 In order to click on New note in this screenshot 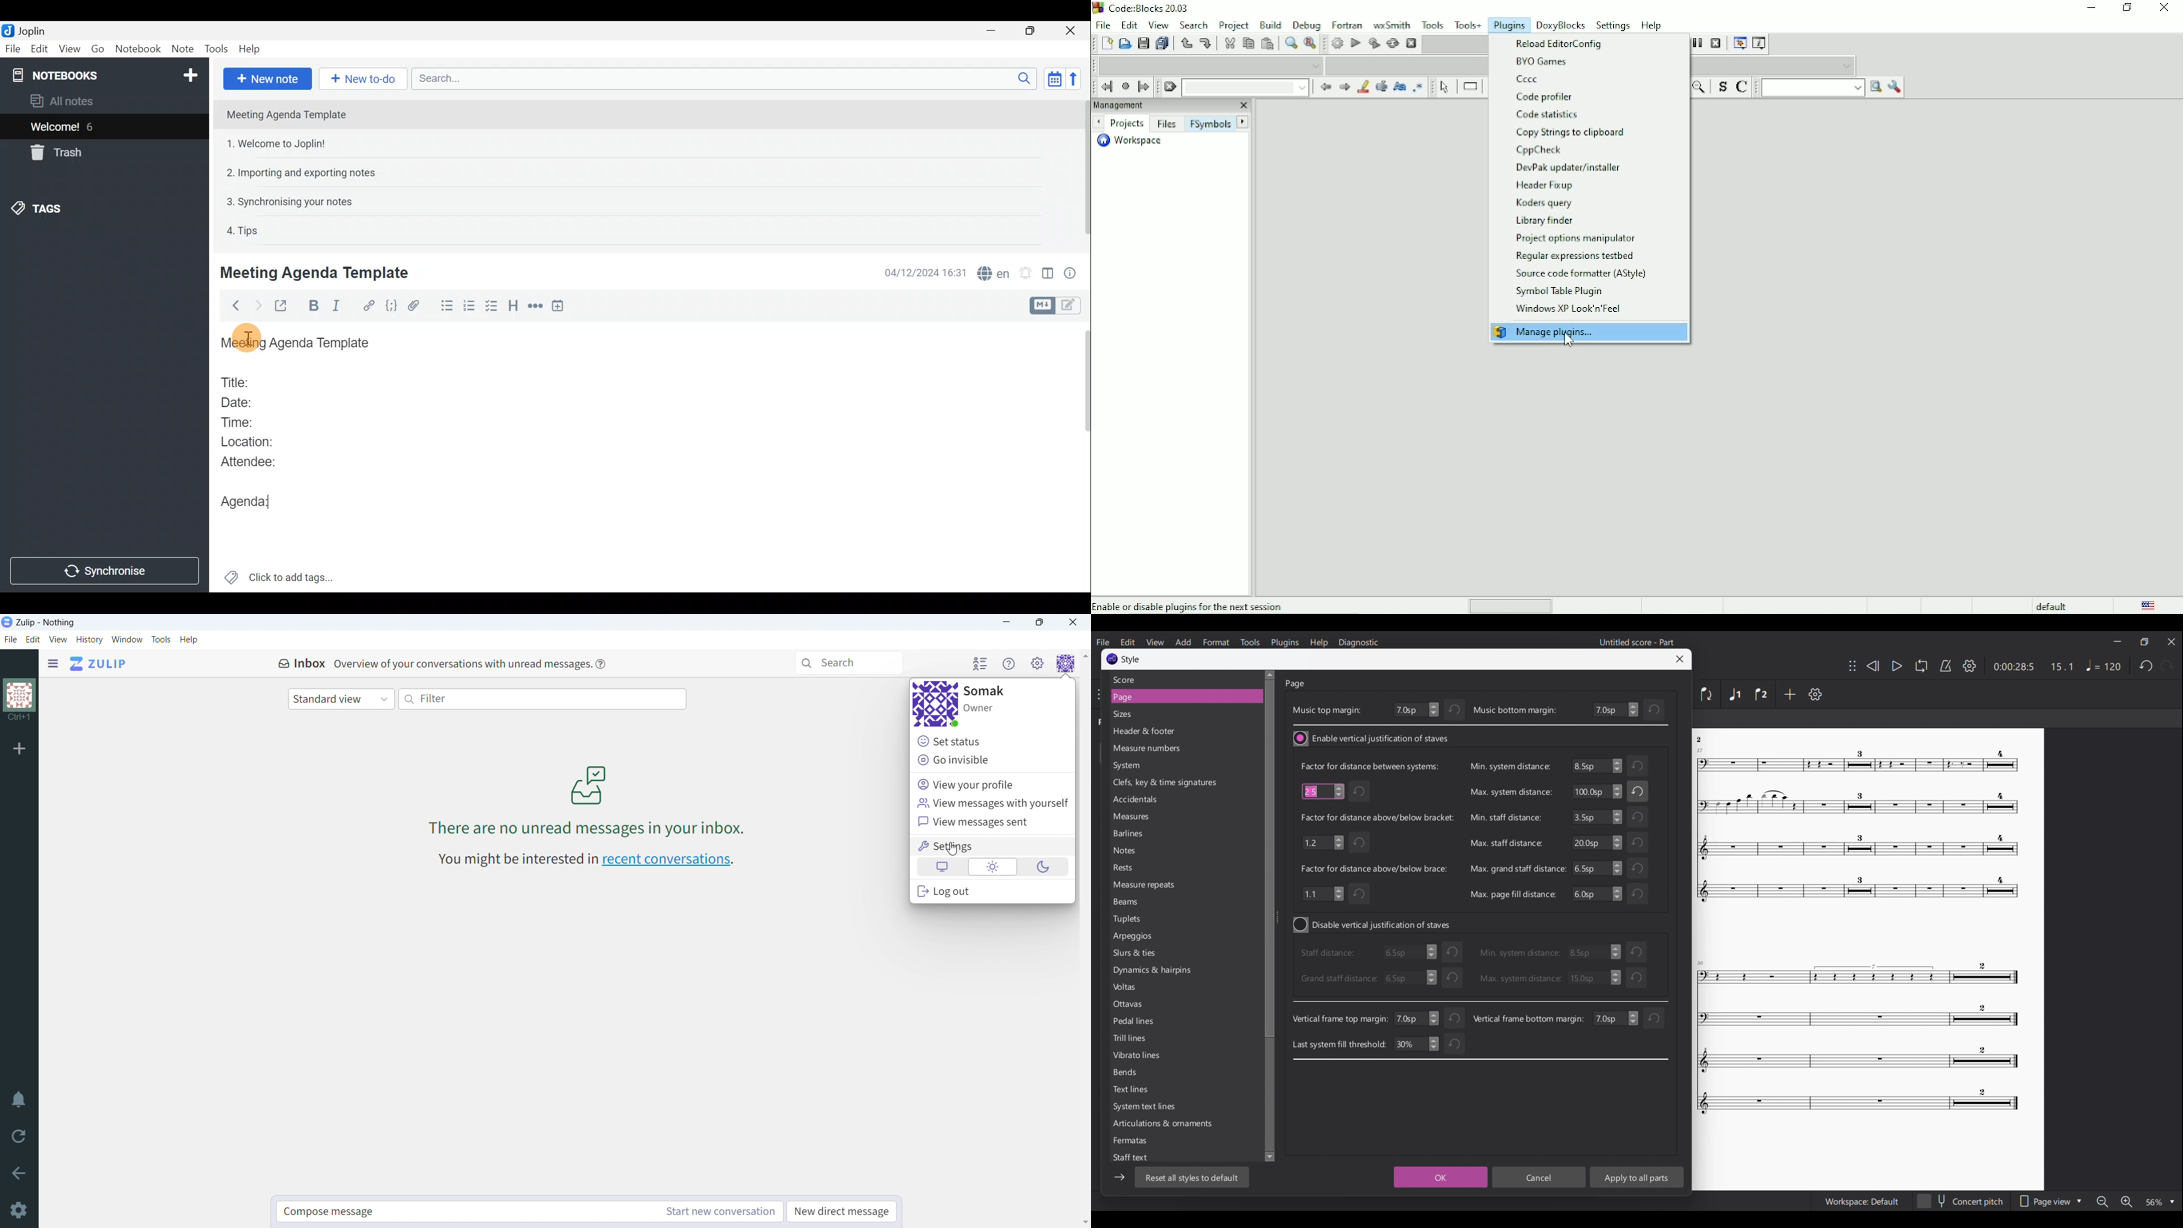, I will do `click(268, 79)`.